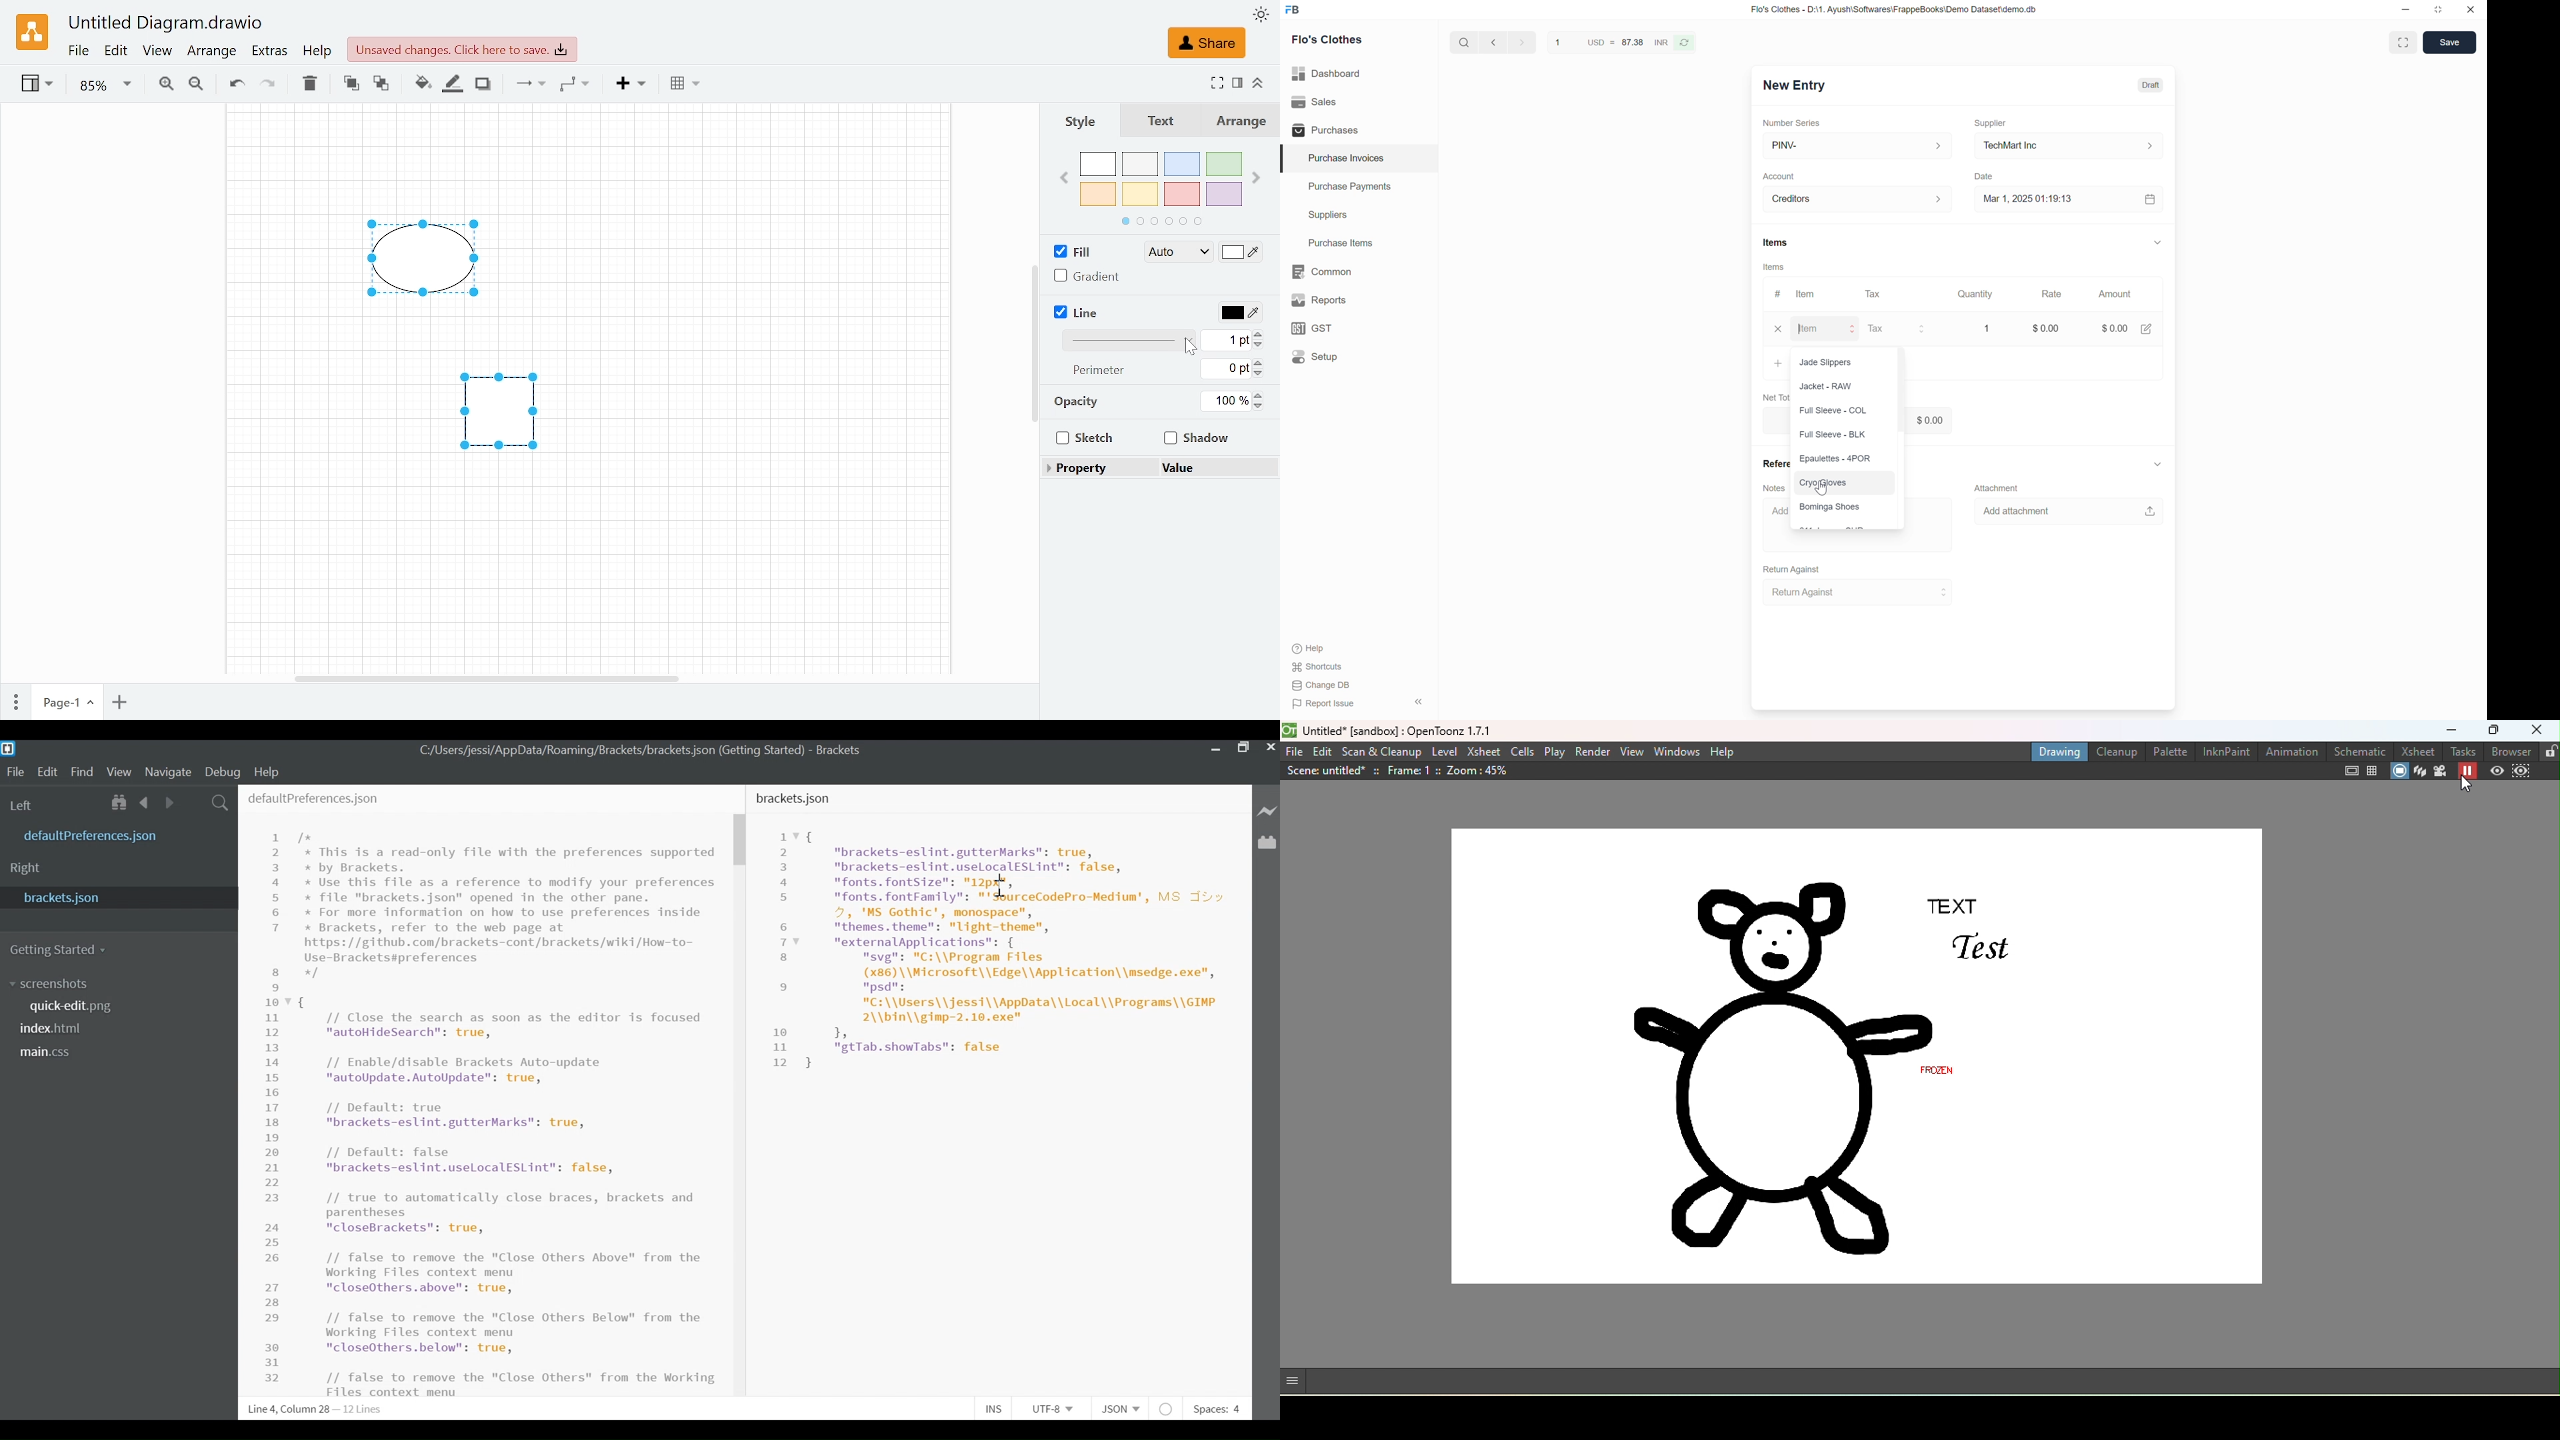 The width and height of the screenshot is (2576, 1456). Describe the element at coordinates (1316, 102) in the screenshot. I see `Sales` at that location.